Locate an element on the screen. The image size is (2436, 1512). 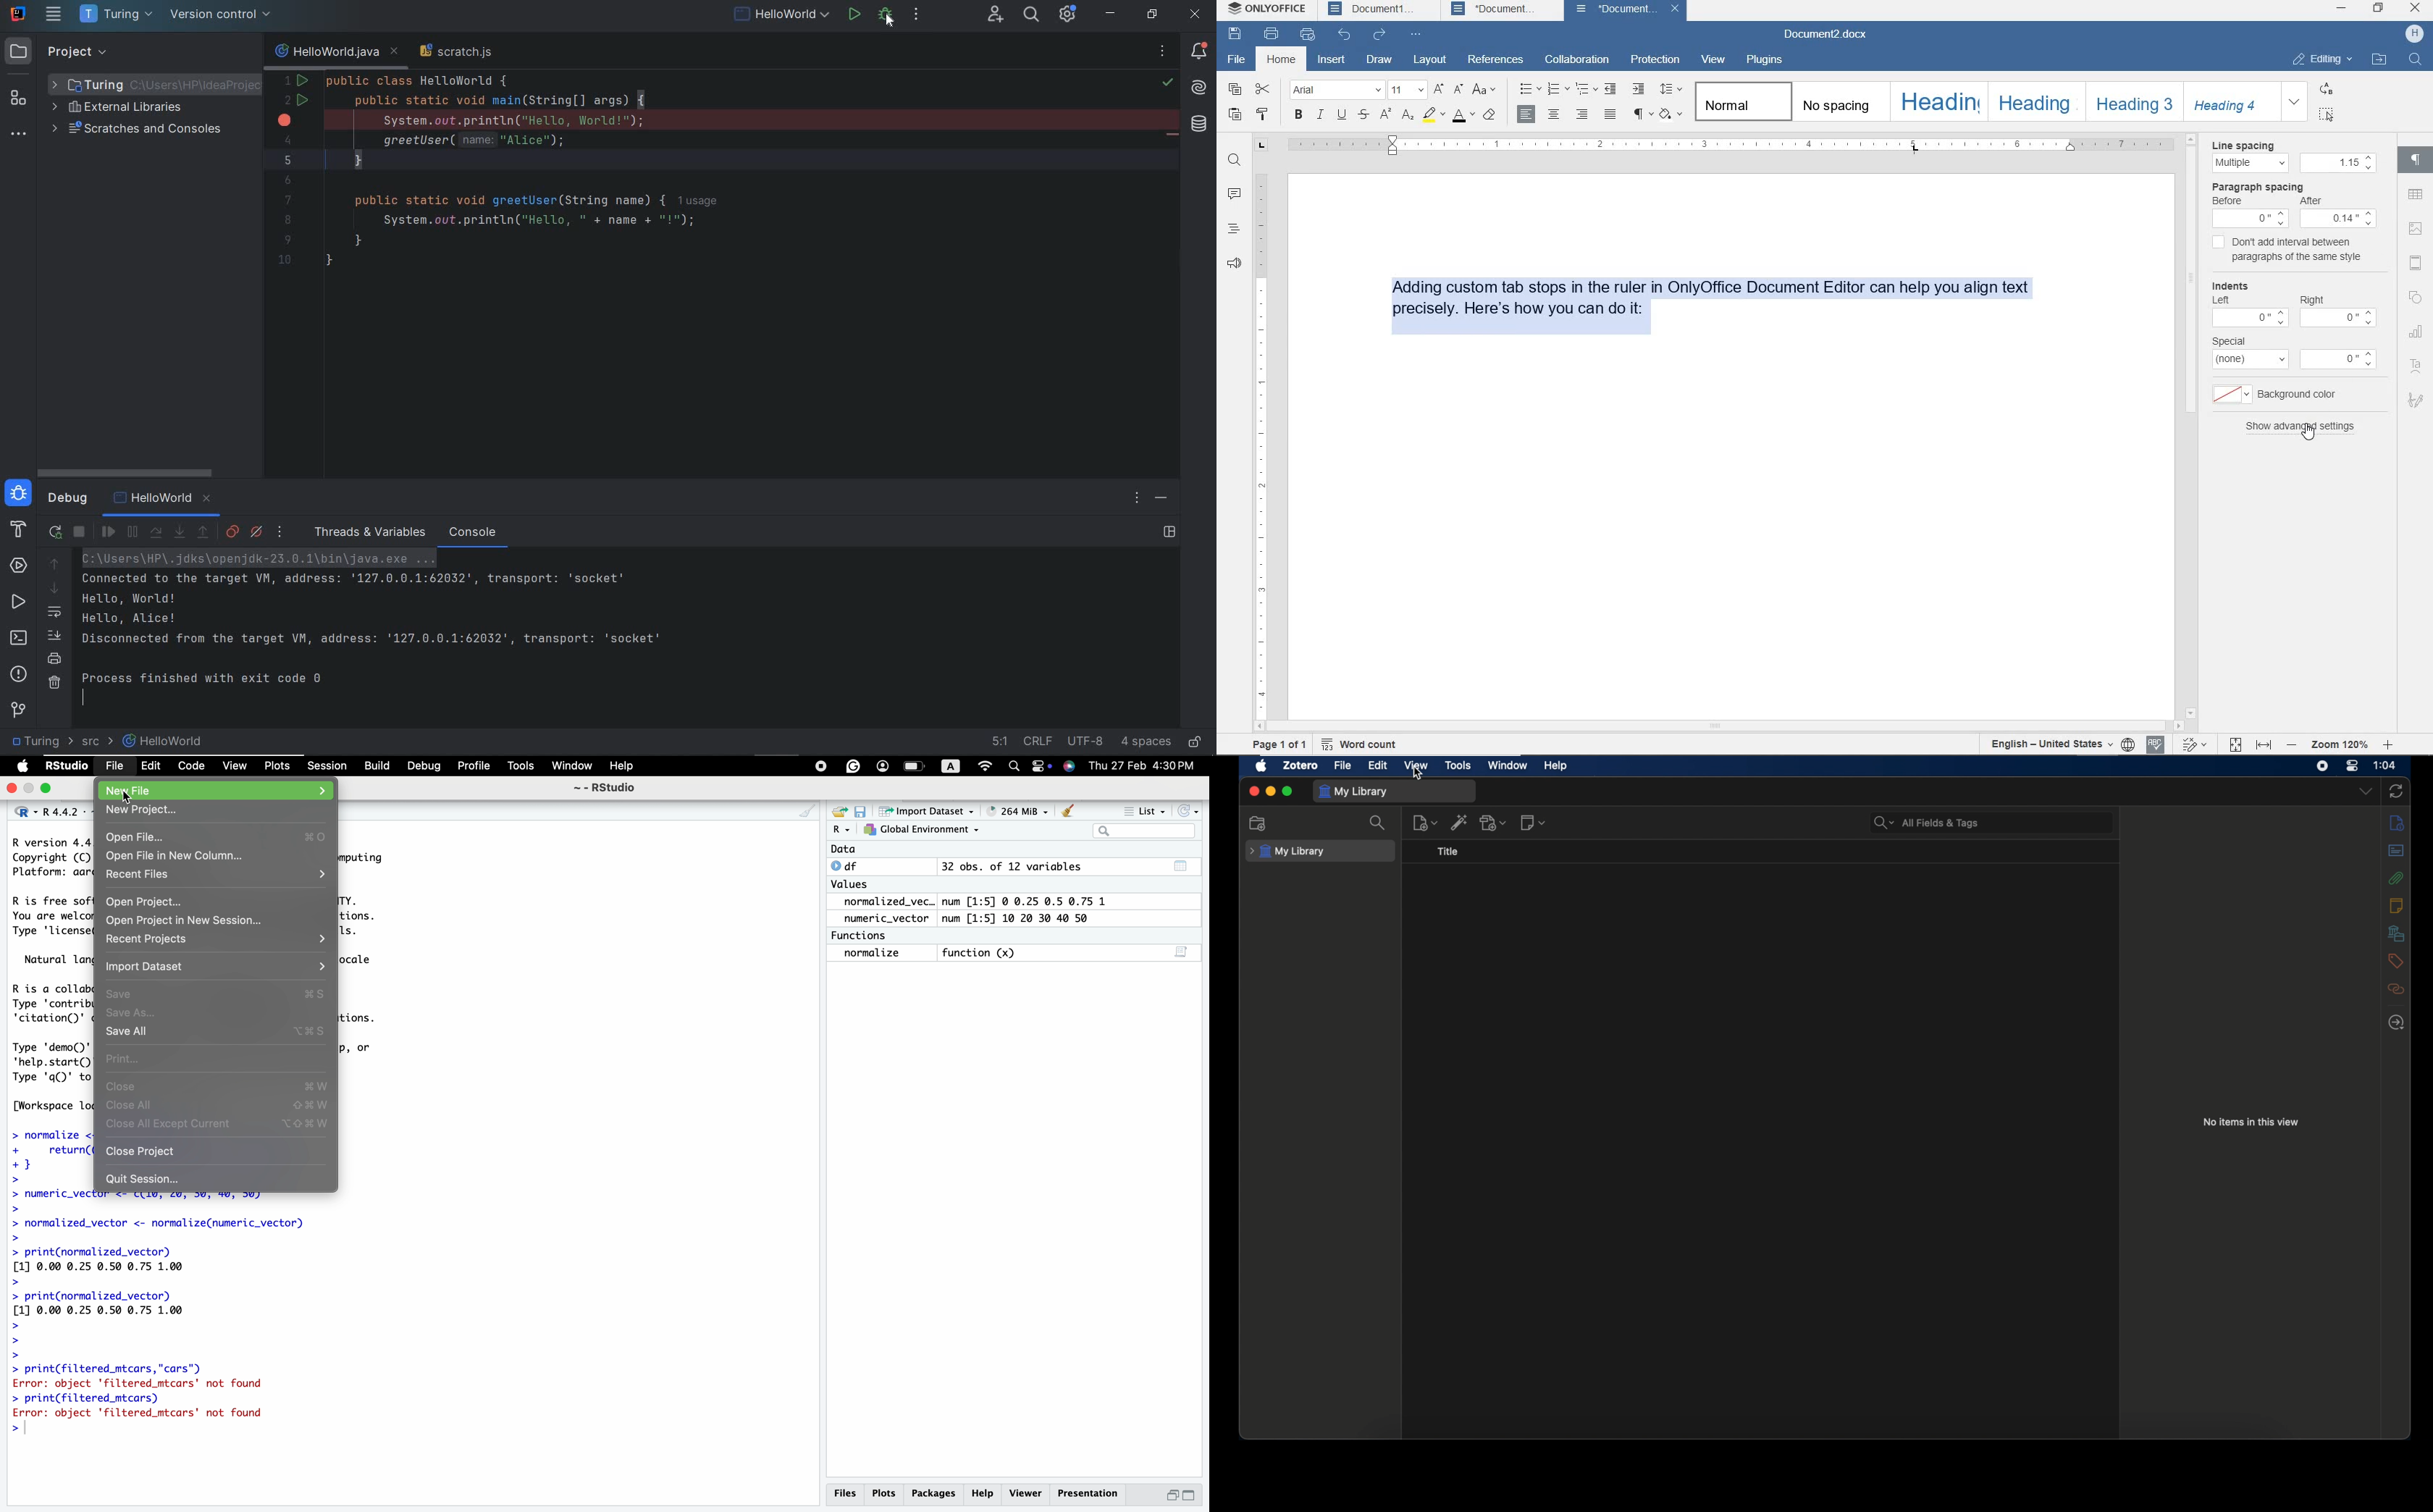
profile is located at coordinates (473, 766).